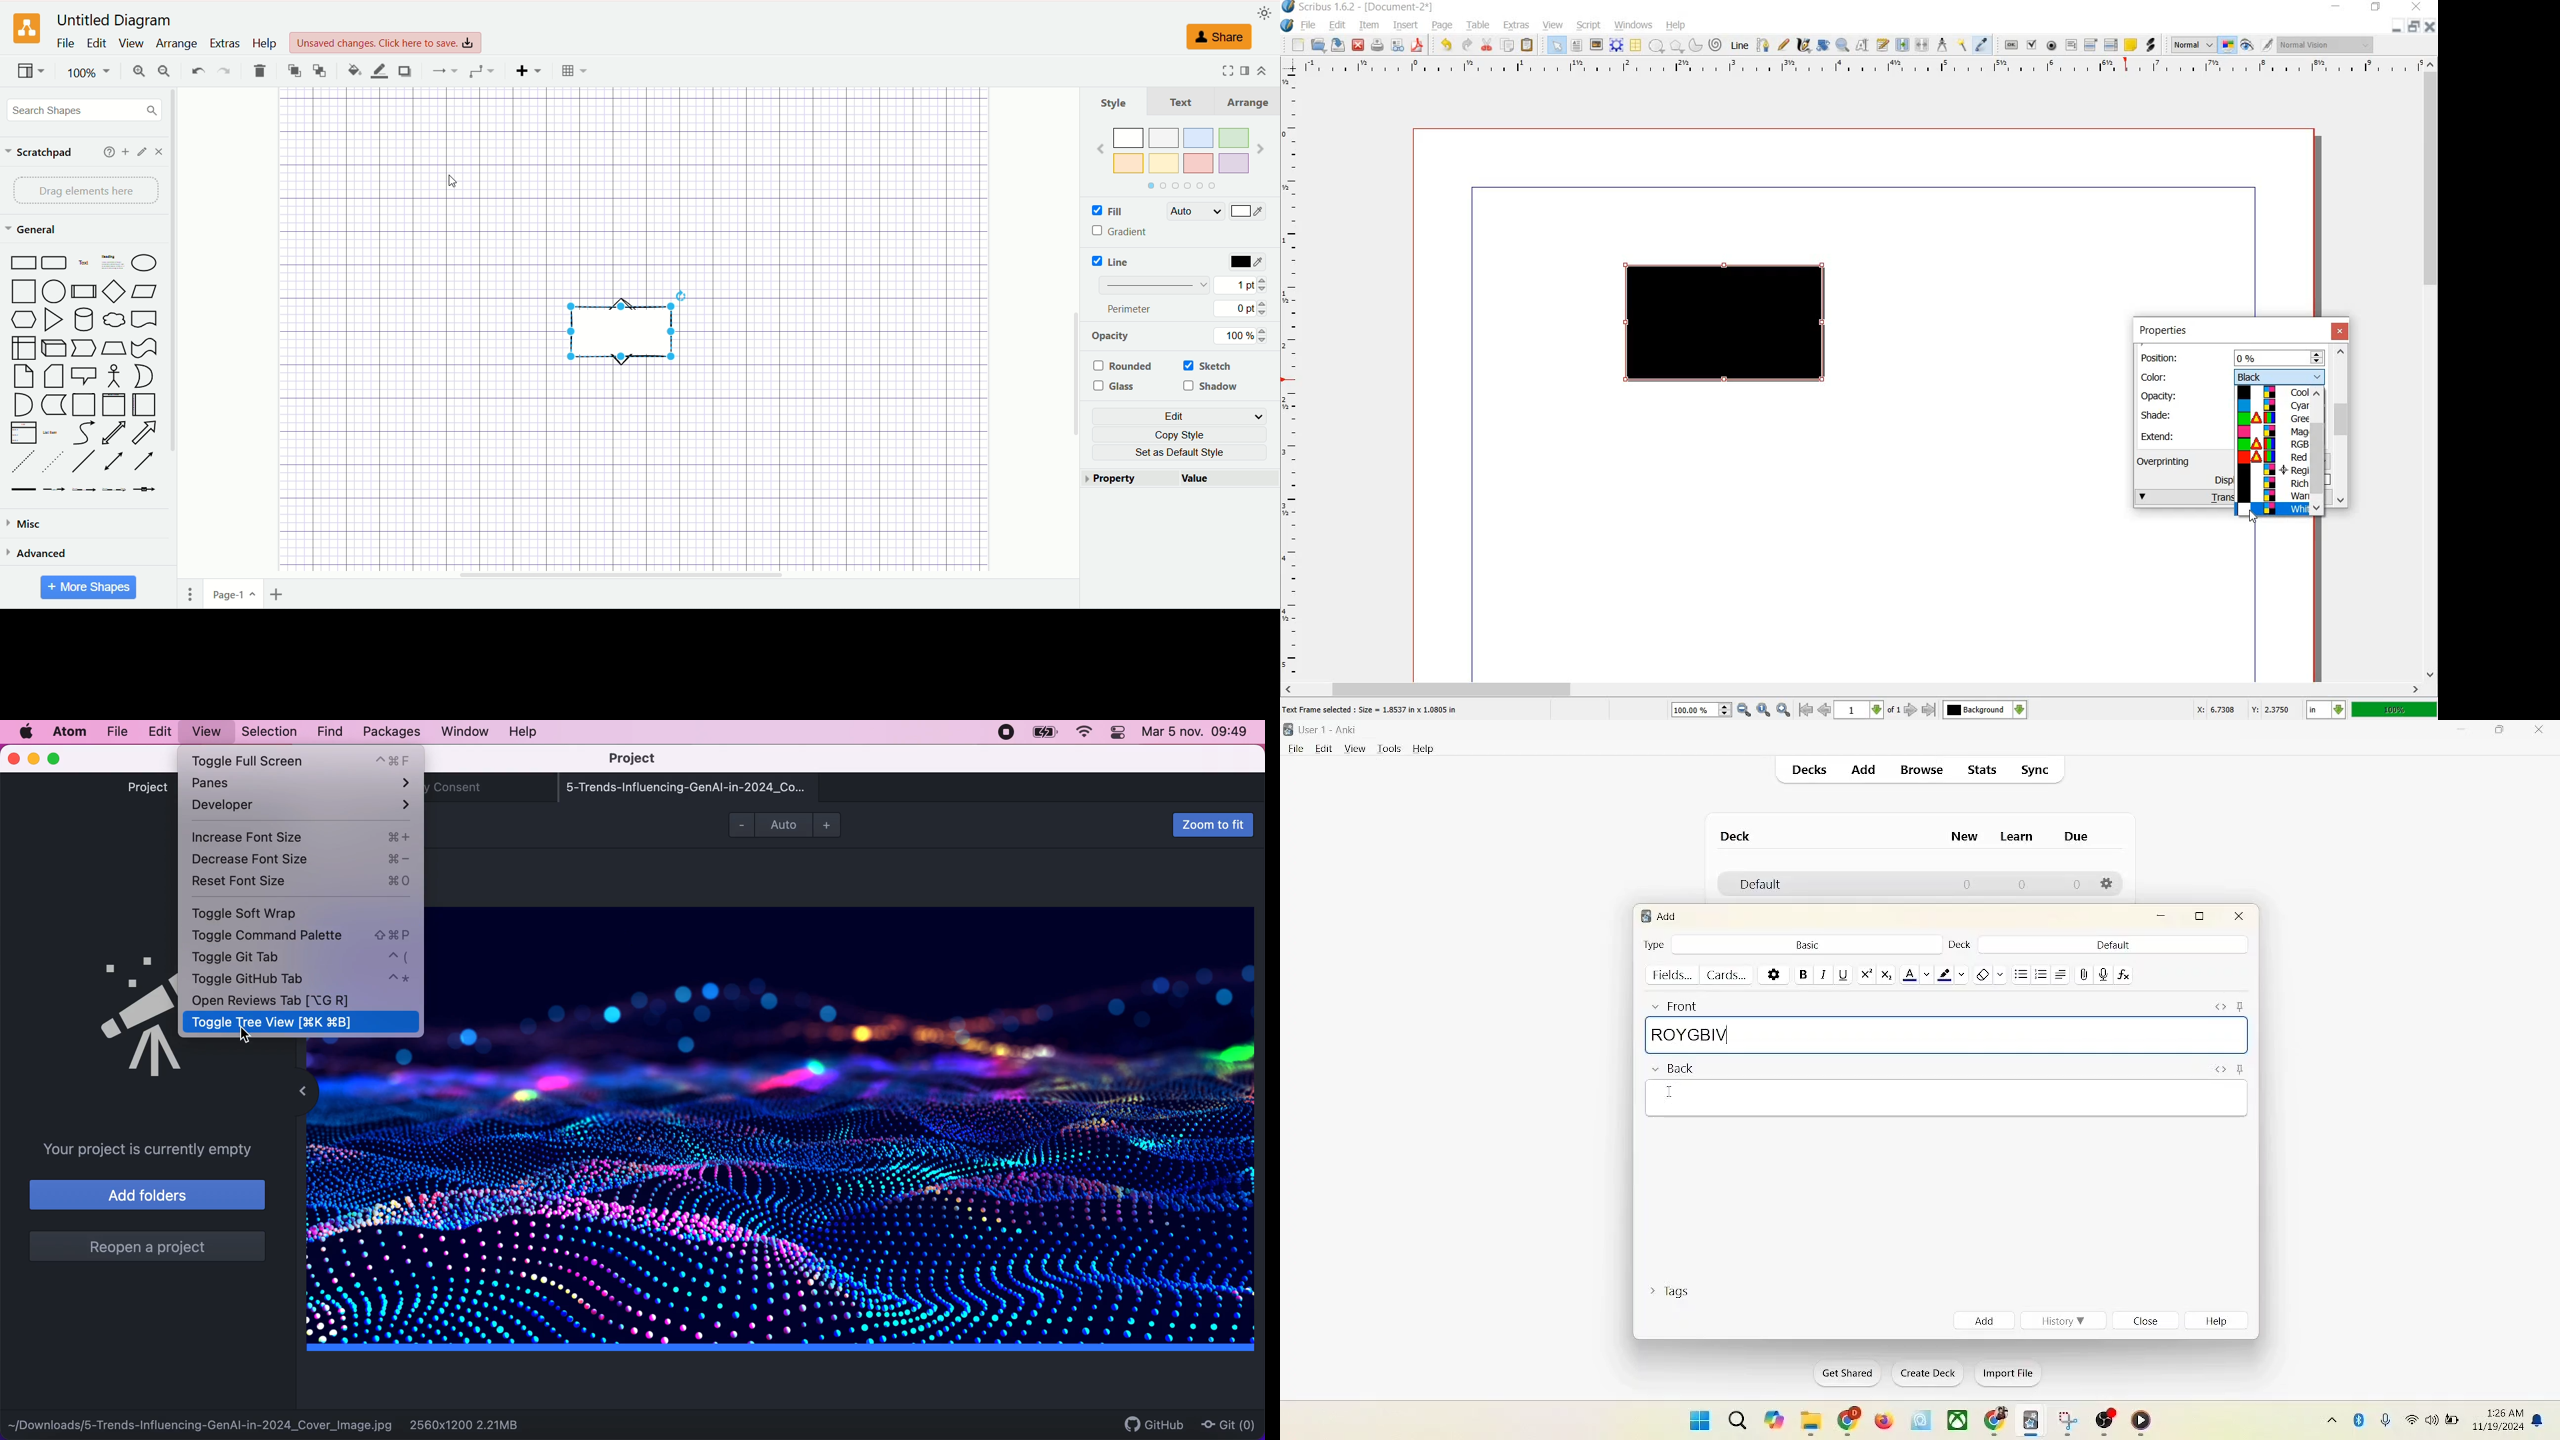 Image resolution: width=2576 pixels, height=1456 pixels. I want to click on logo, so click(1289, 8).